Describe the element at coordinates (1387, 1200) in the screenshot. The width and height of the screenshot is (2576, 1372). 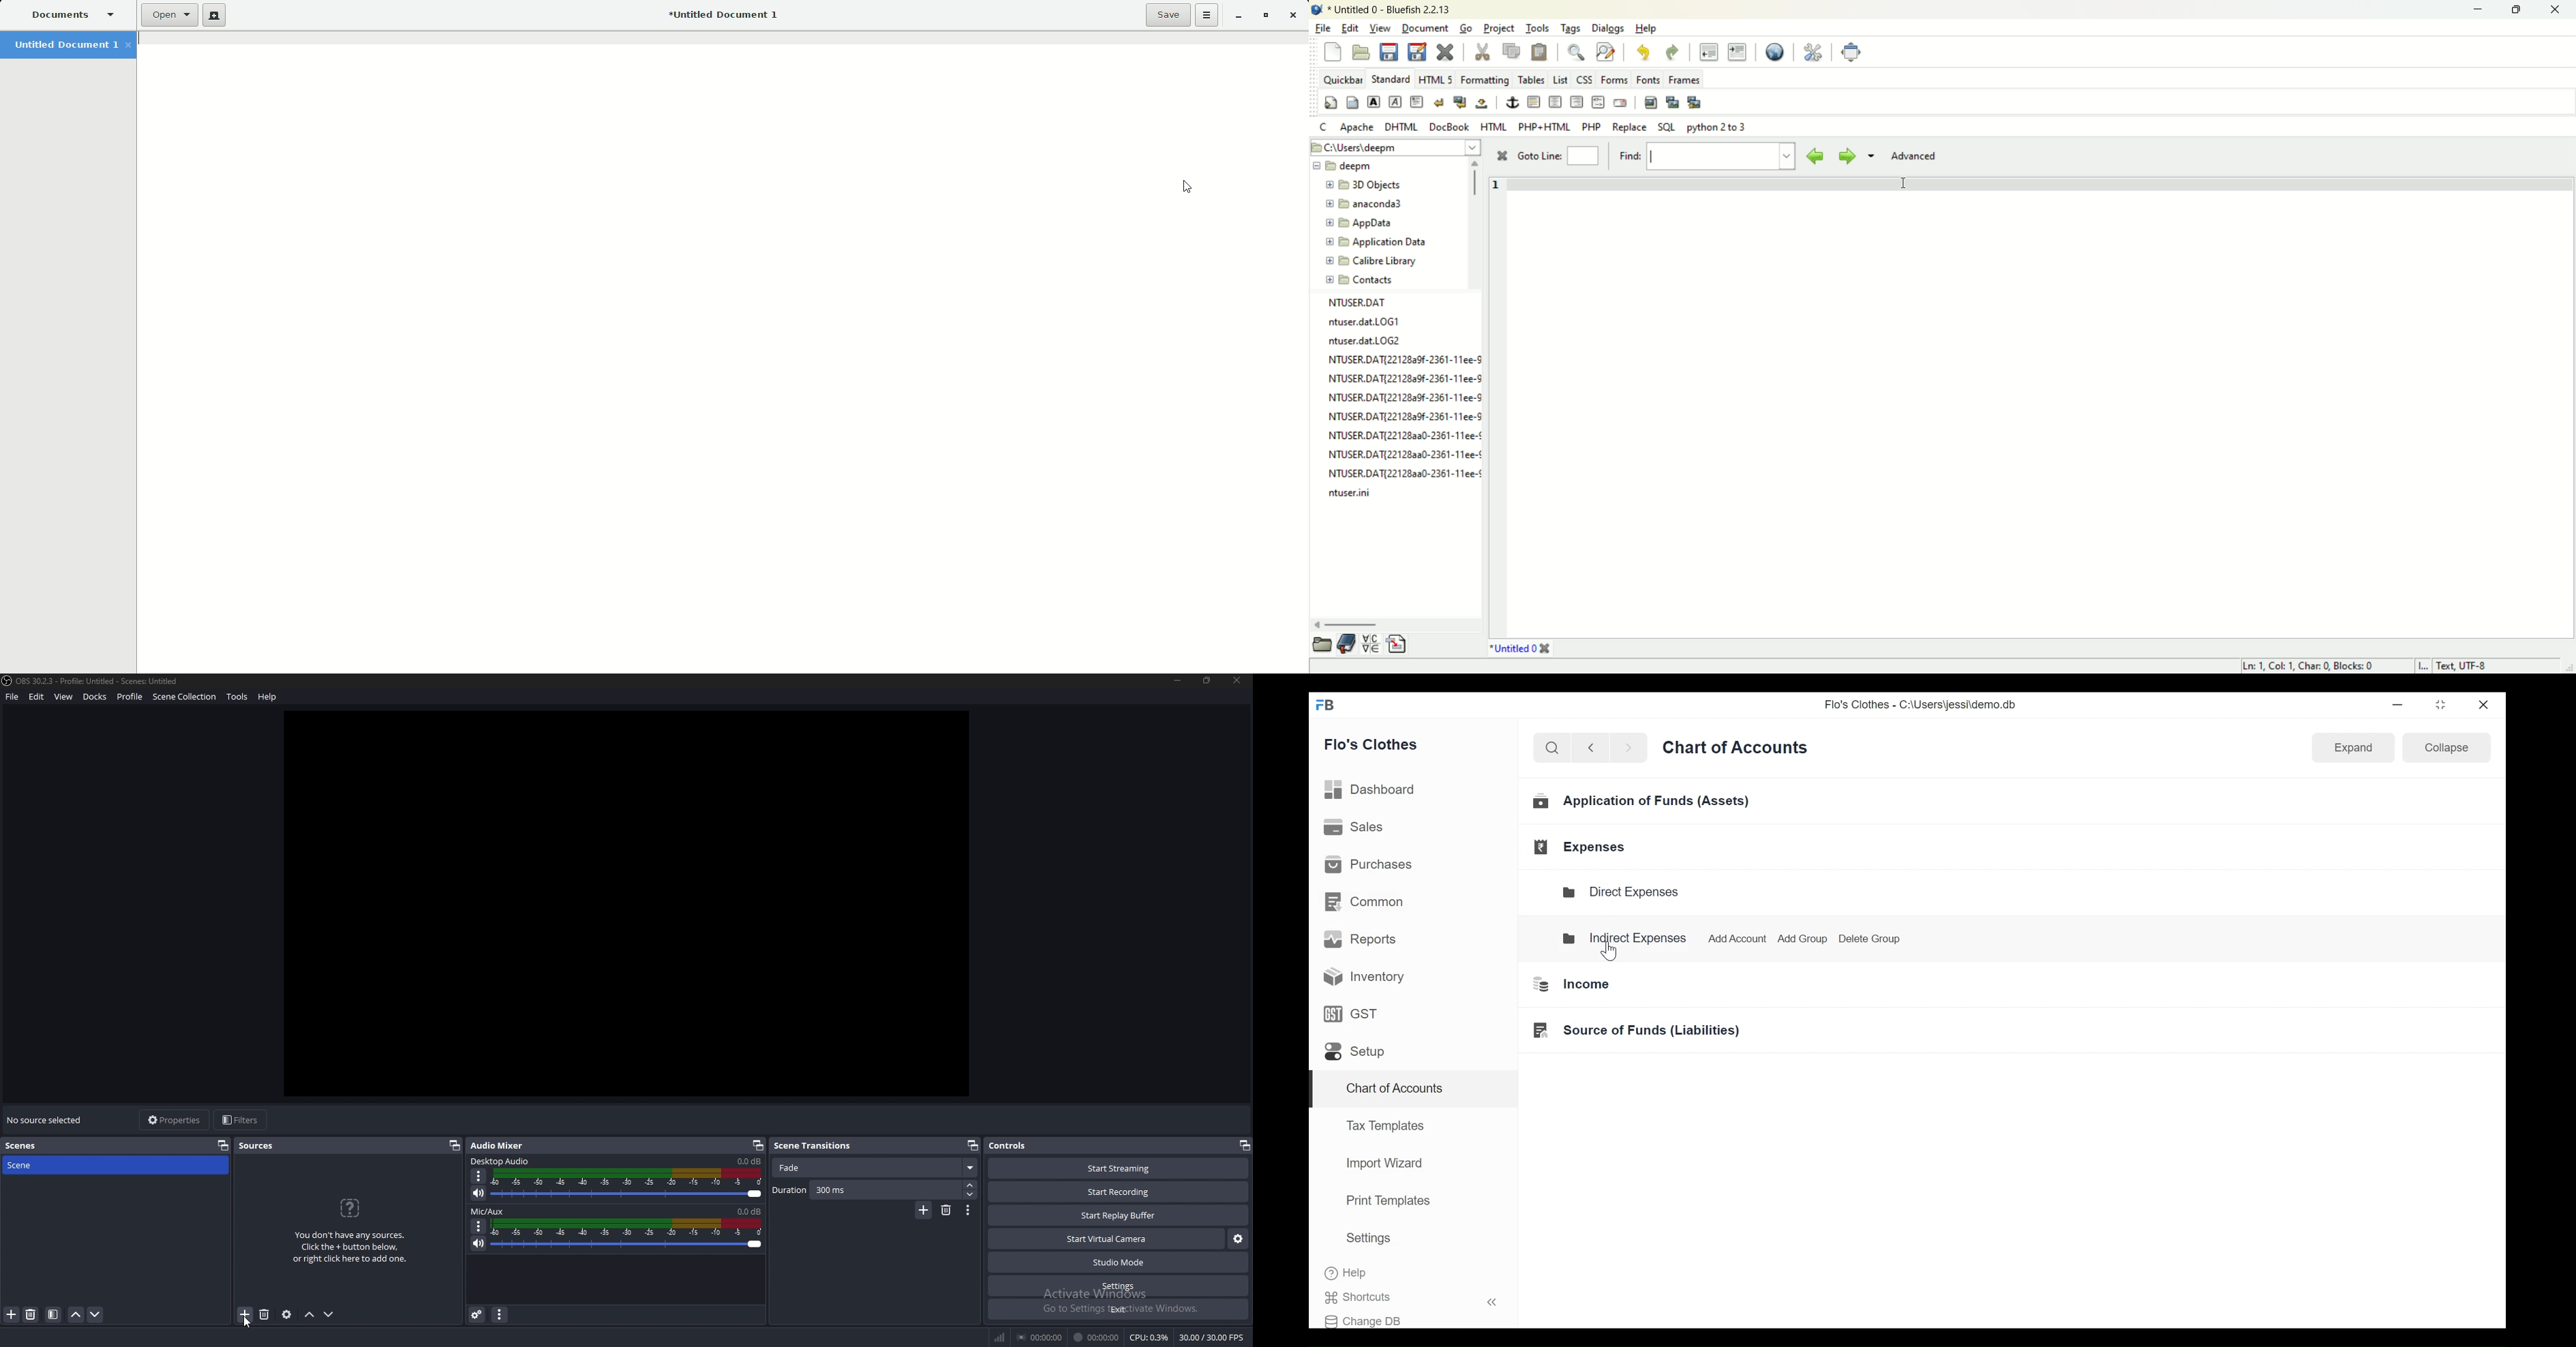
I see `Print Templates` at that location.